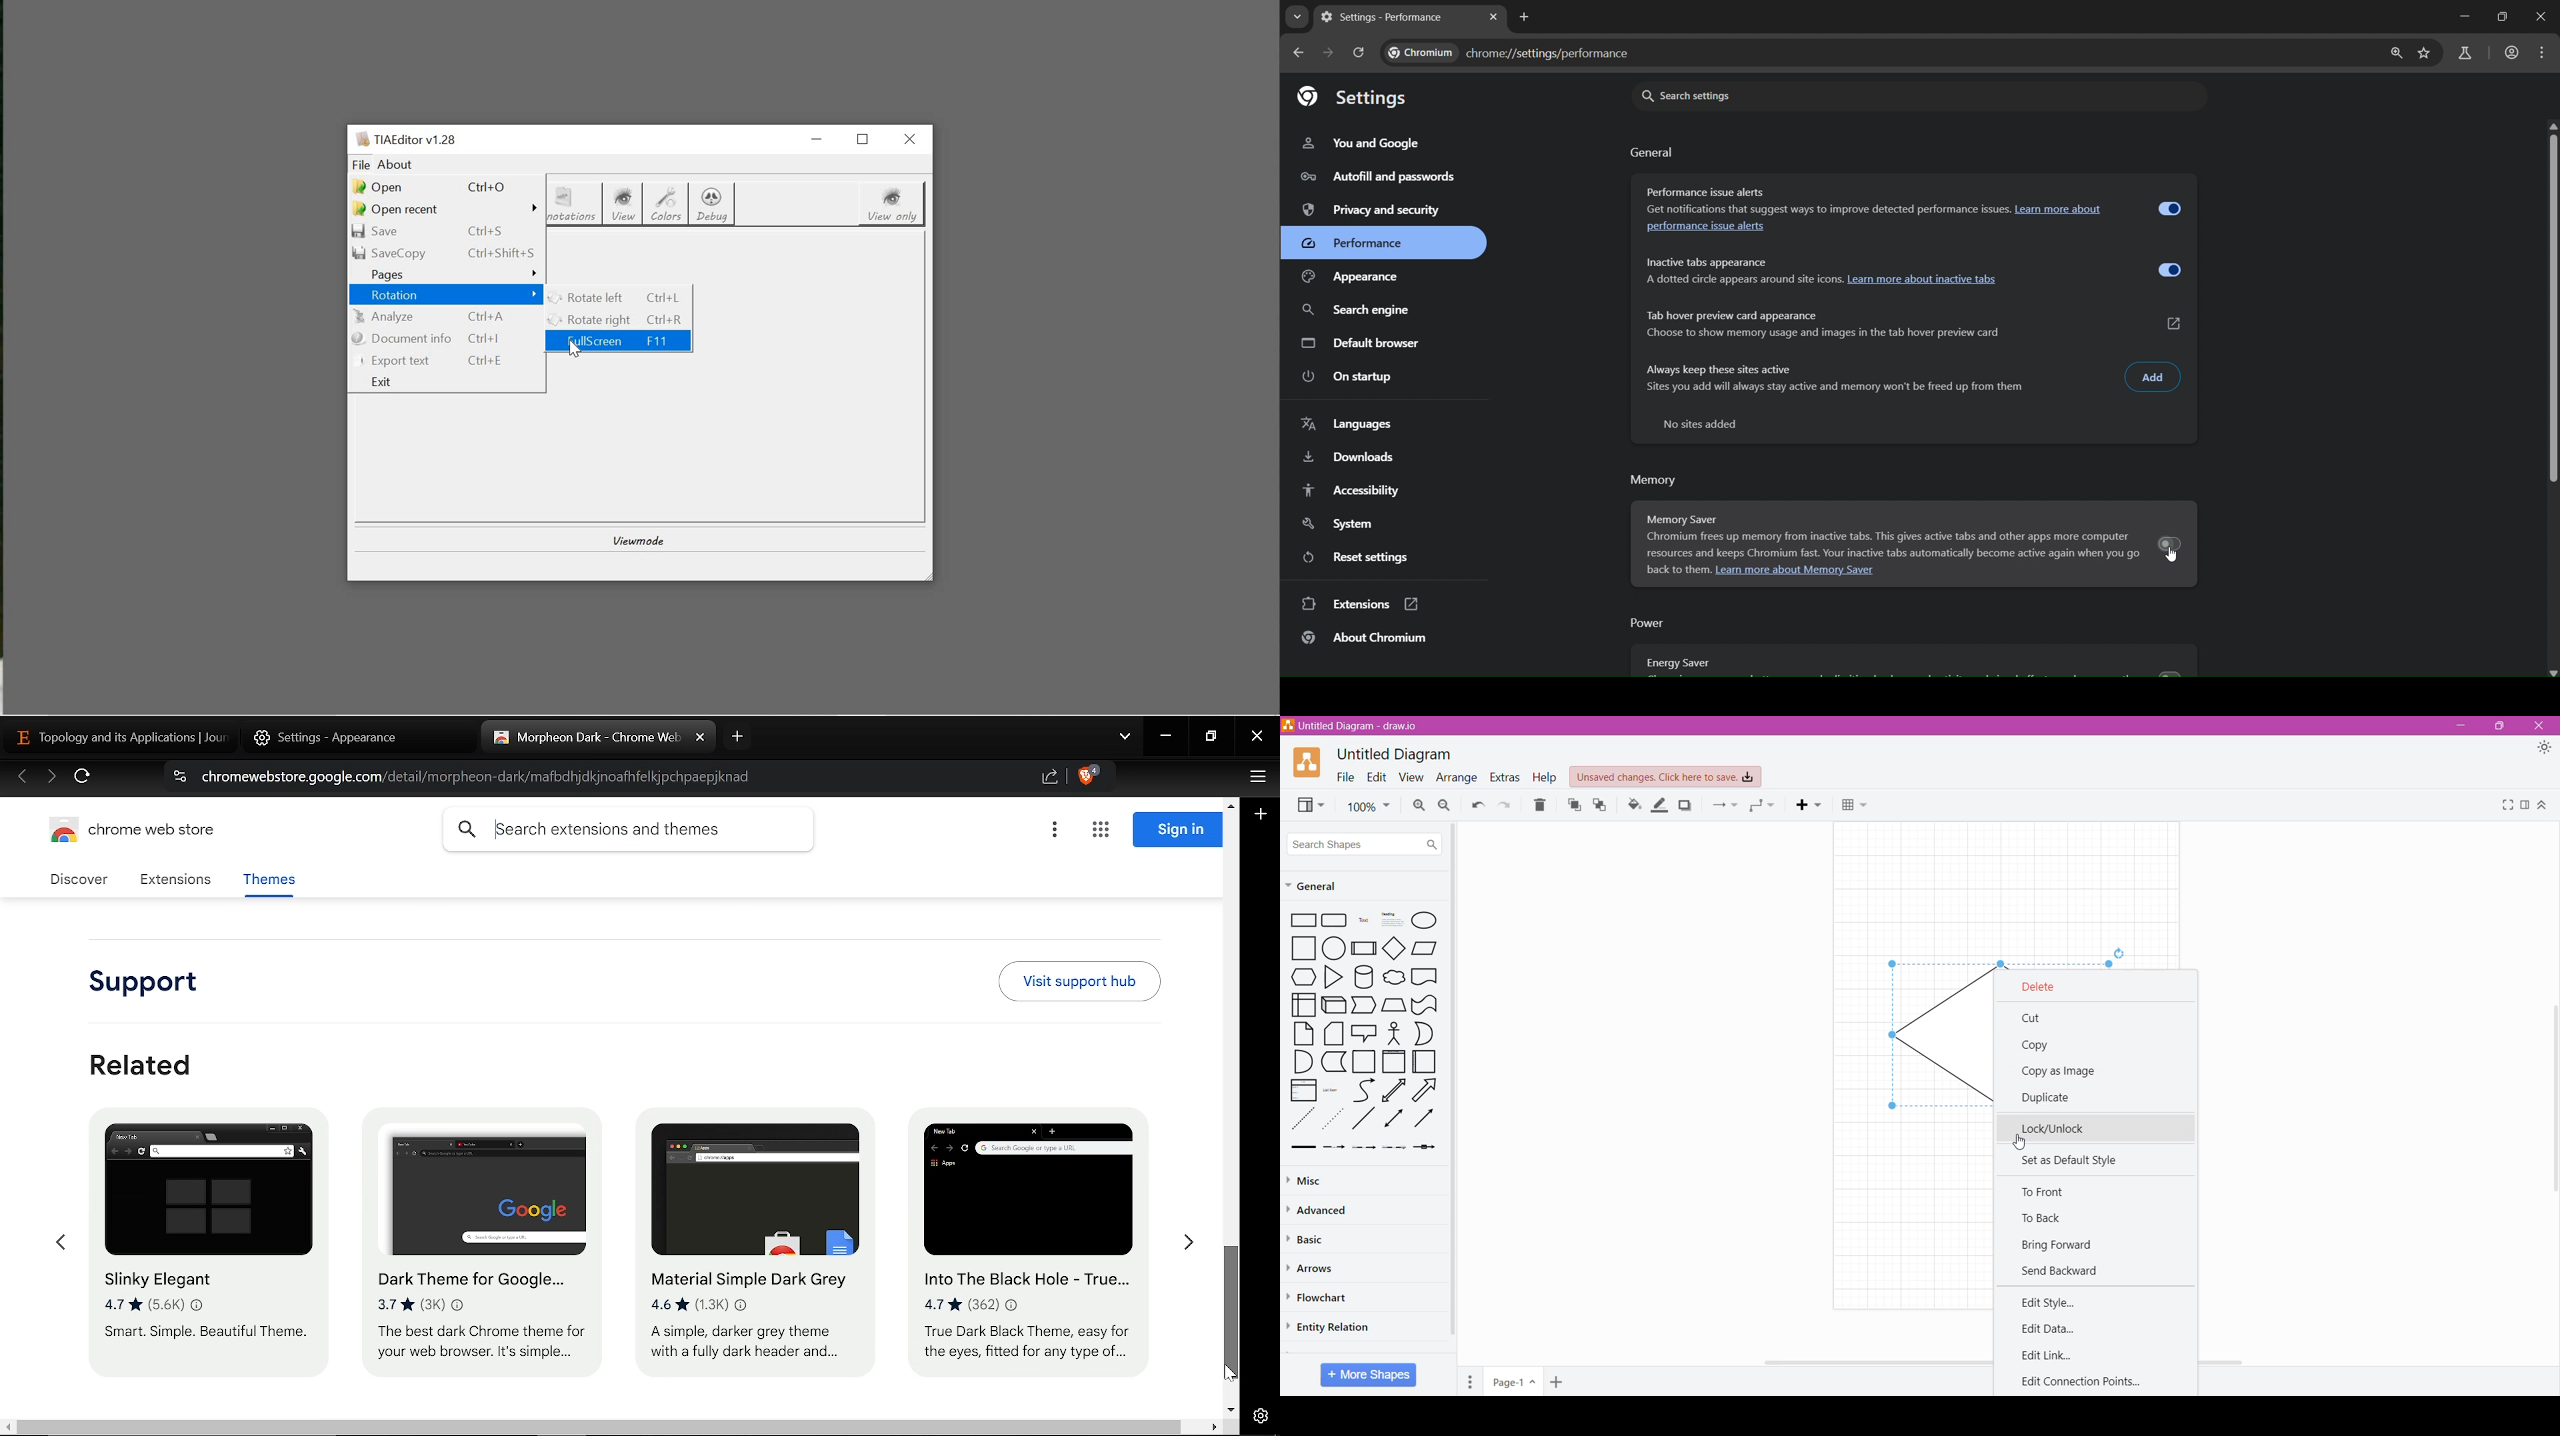 This screenshot has height=1456, width=2576. What do you see at coordinates (1456, 1090) in the screenshot?
I see `Vertical Scroll Bar` at bounding box center [1456, 1090].